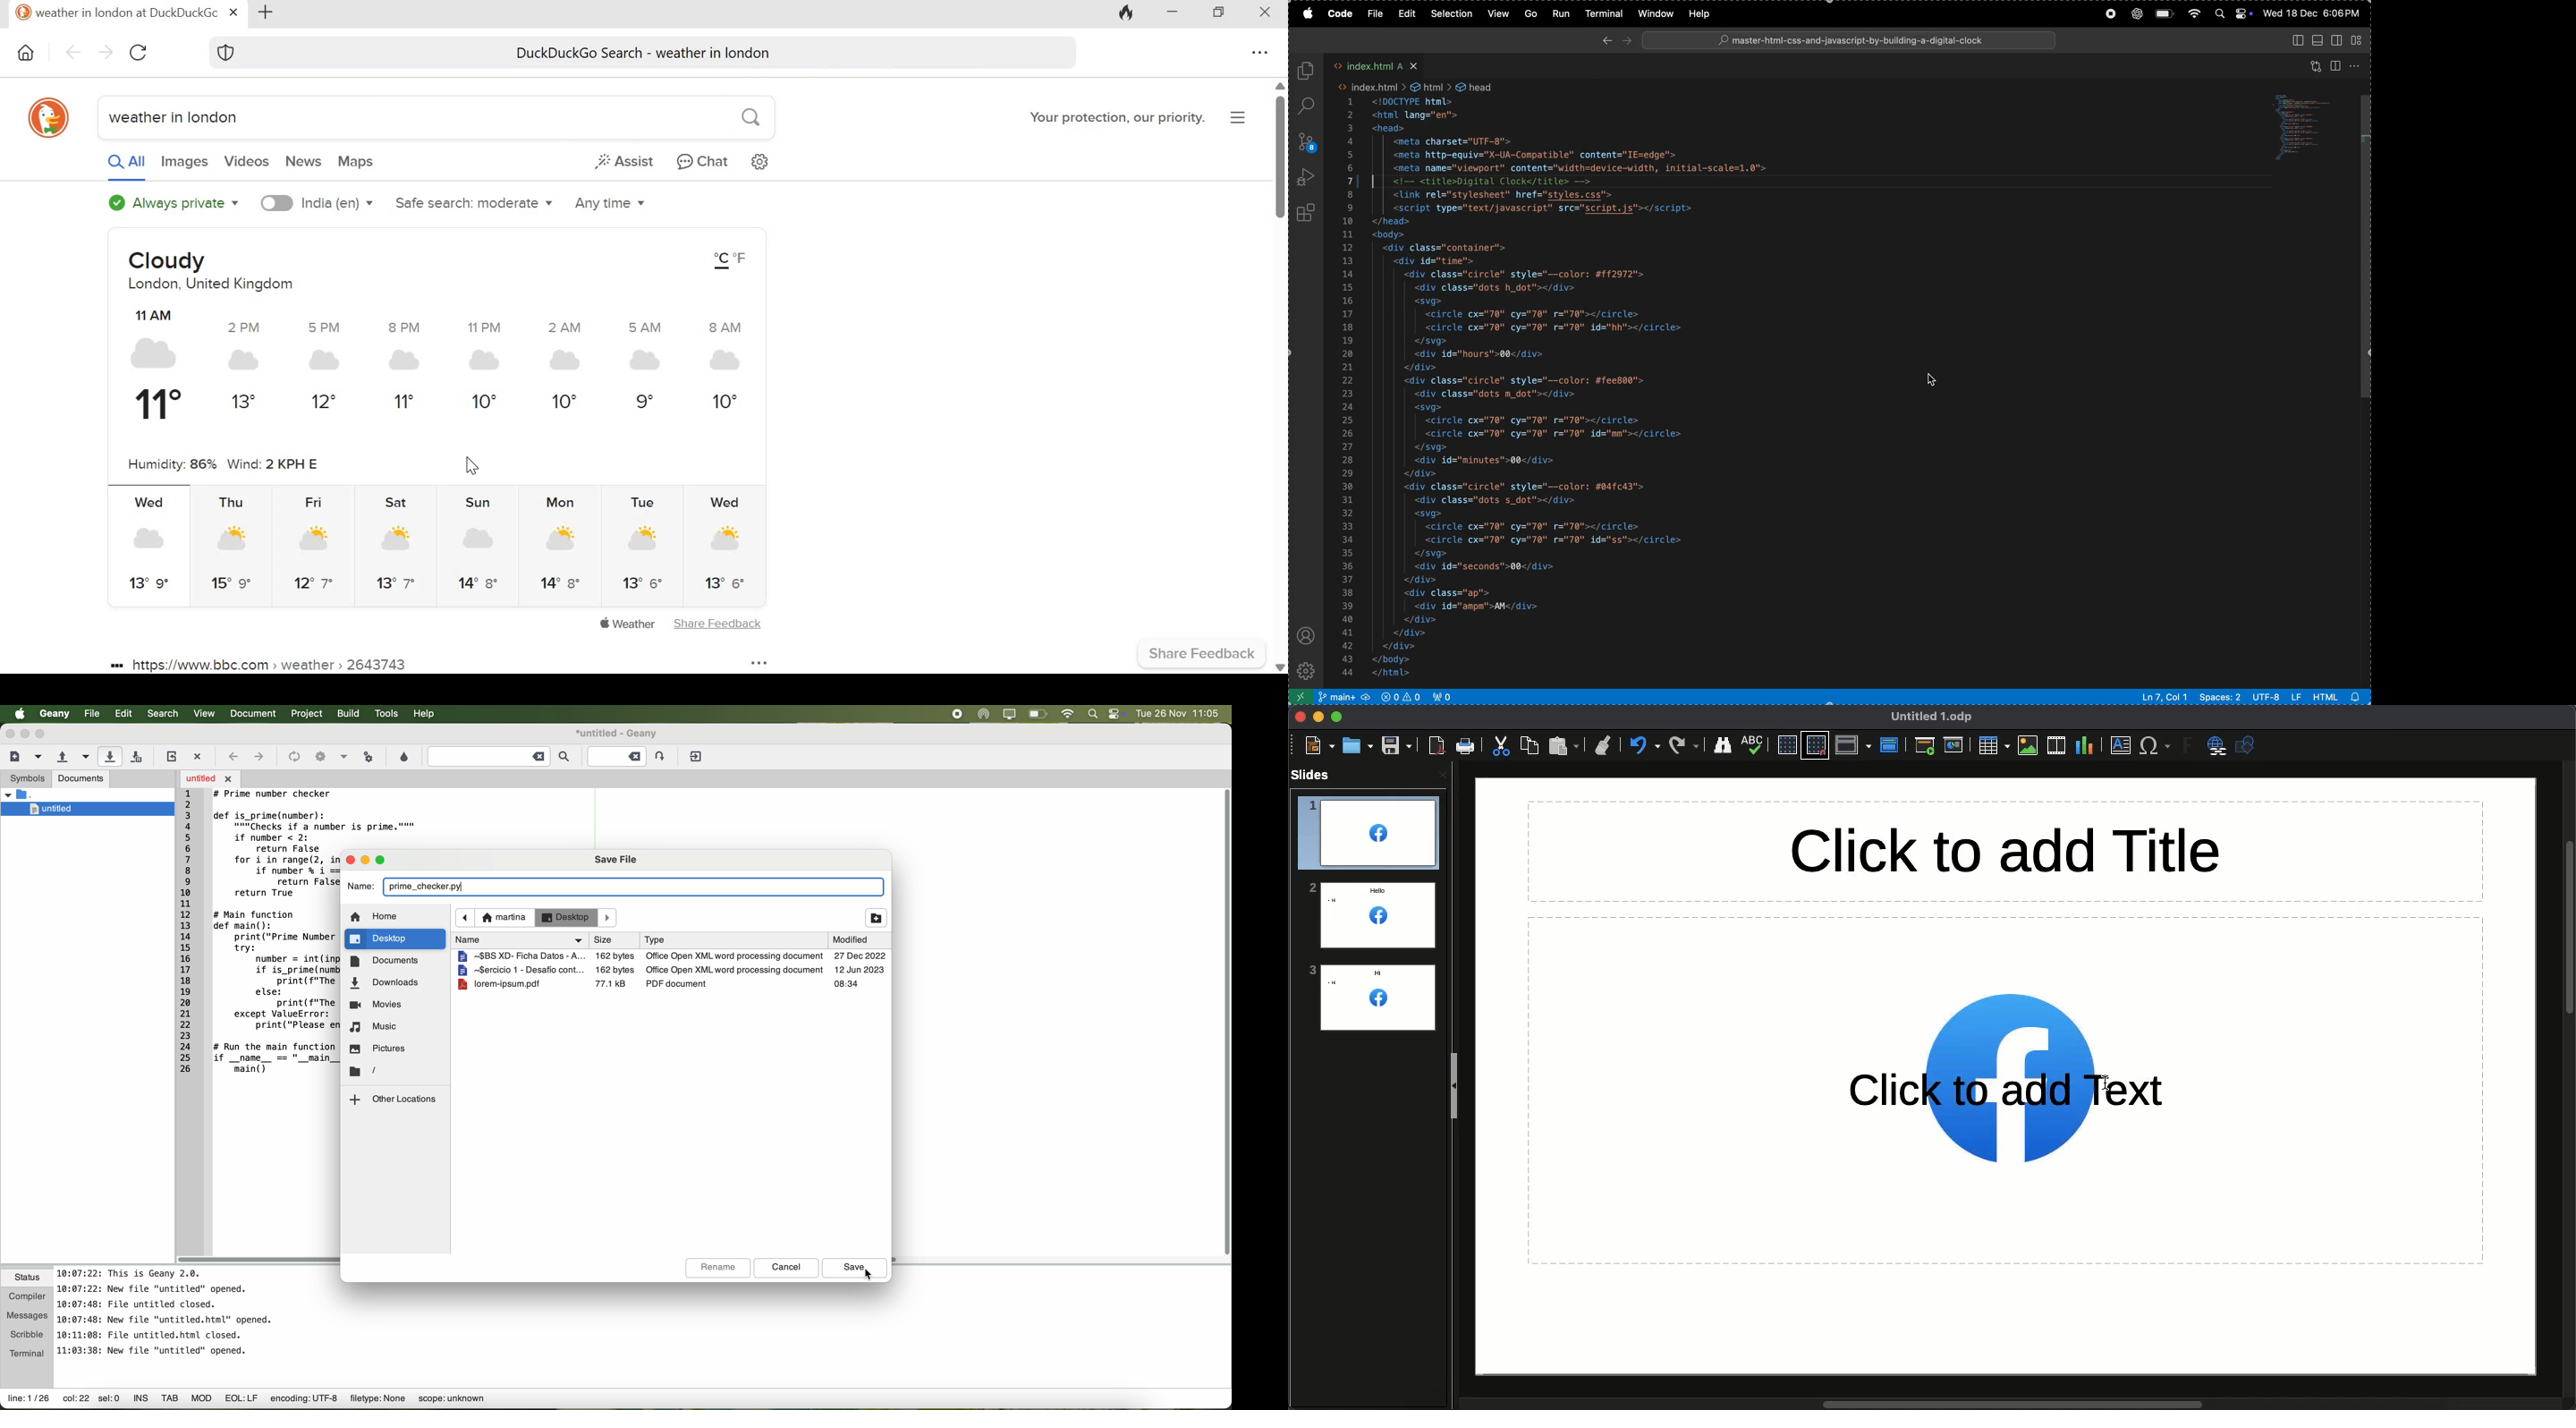  I want to click on spaces 2, so click(2220, 697).